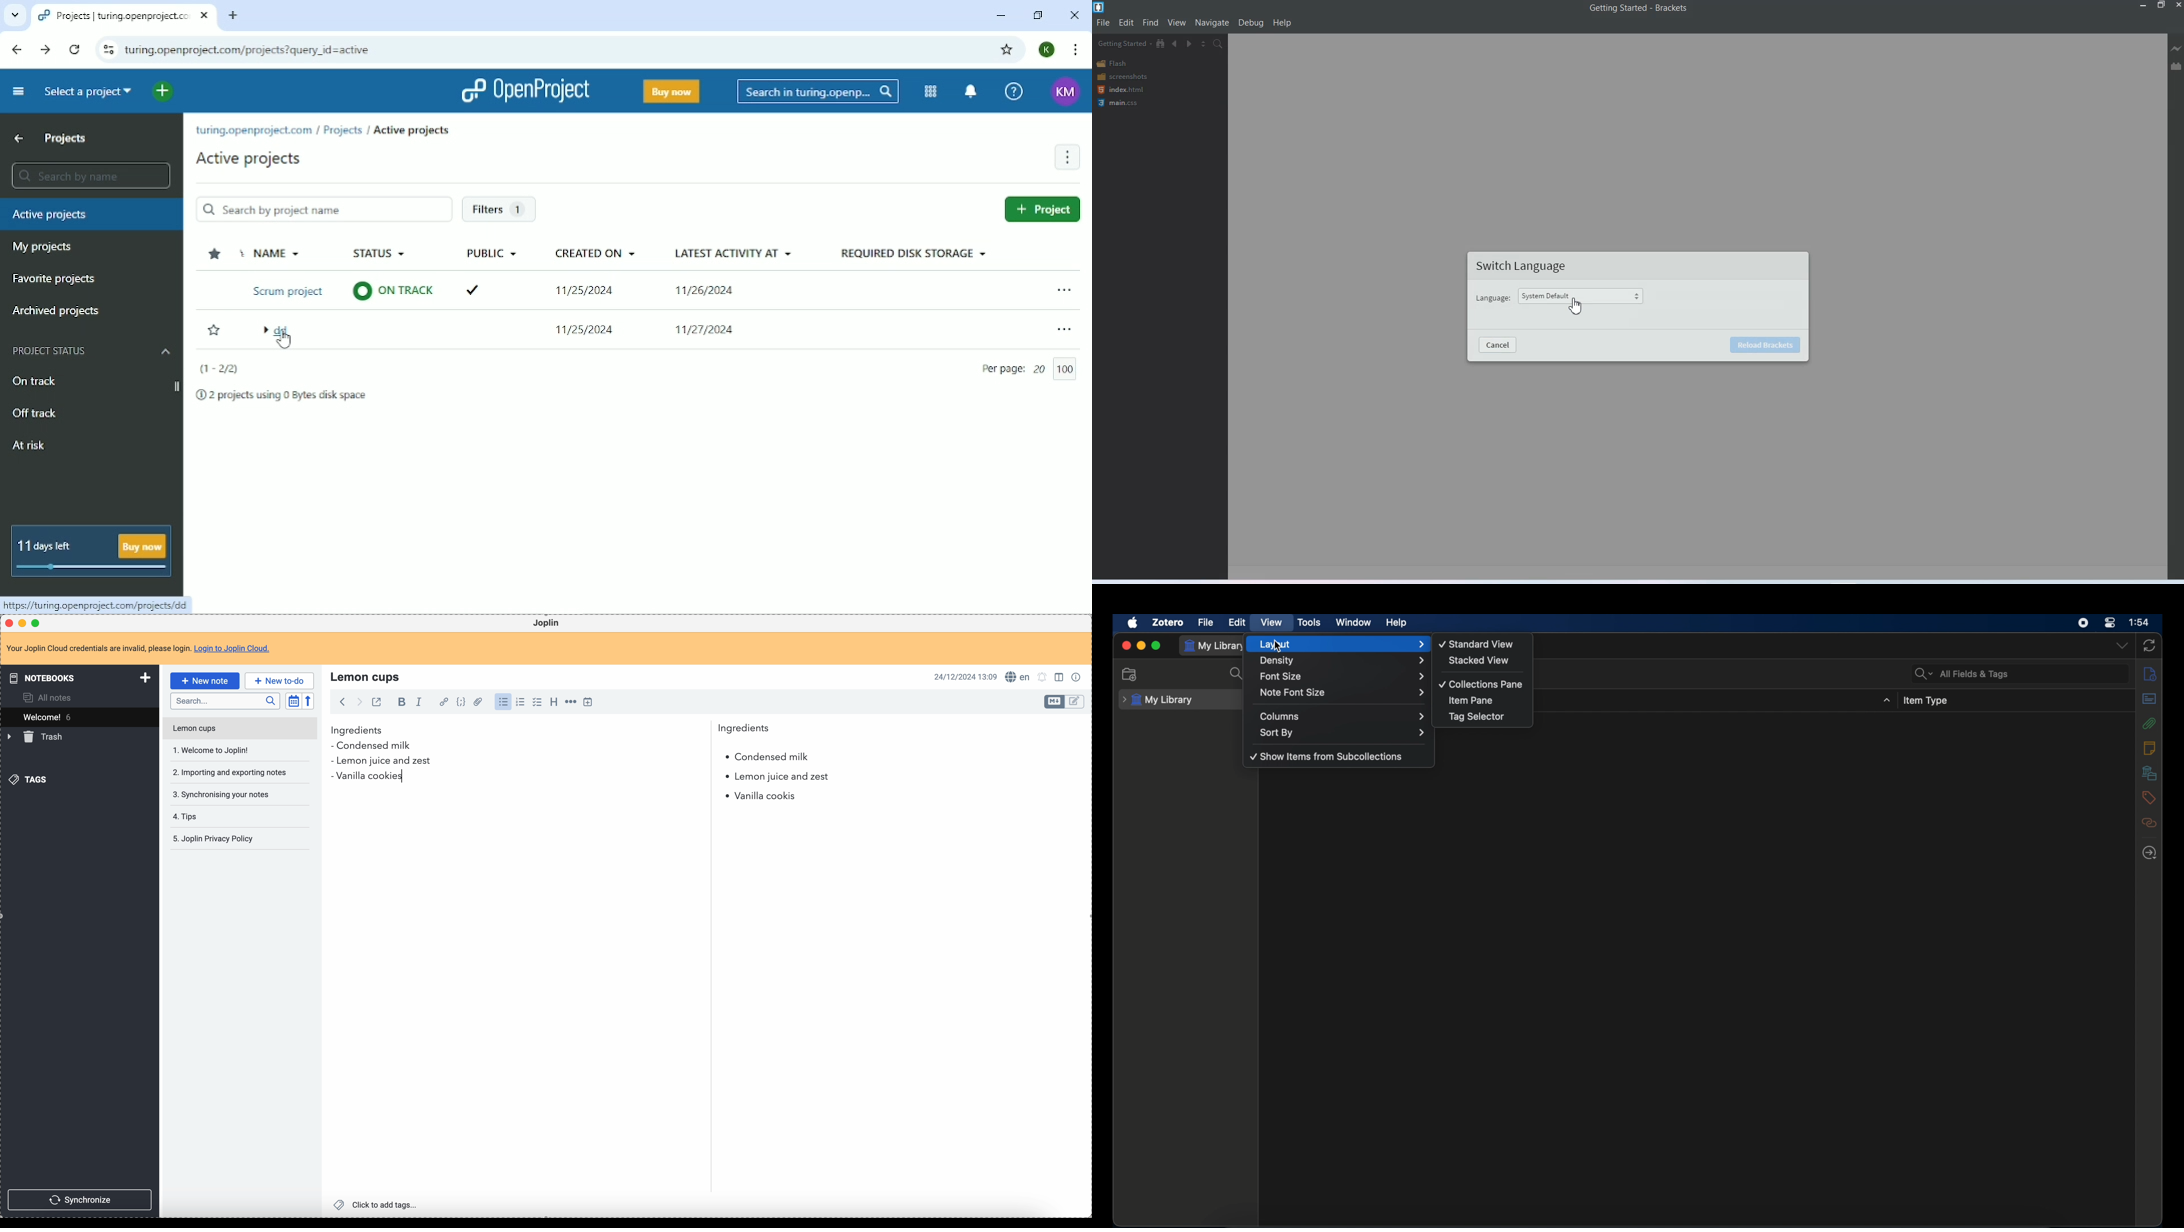 Image resolution: width=2184 pixels, height=1232 pixels. Describe the element at coordinates (1055, 702) in the screenshot. I see `toggle edit layout` at that location.